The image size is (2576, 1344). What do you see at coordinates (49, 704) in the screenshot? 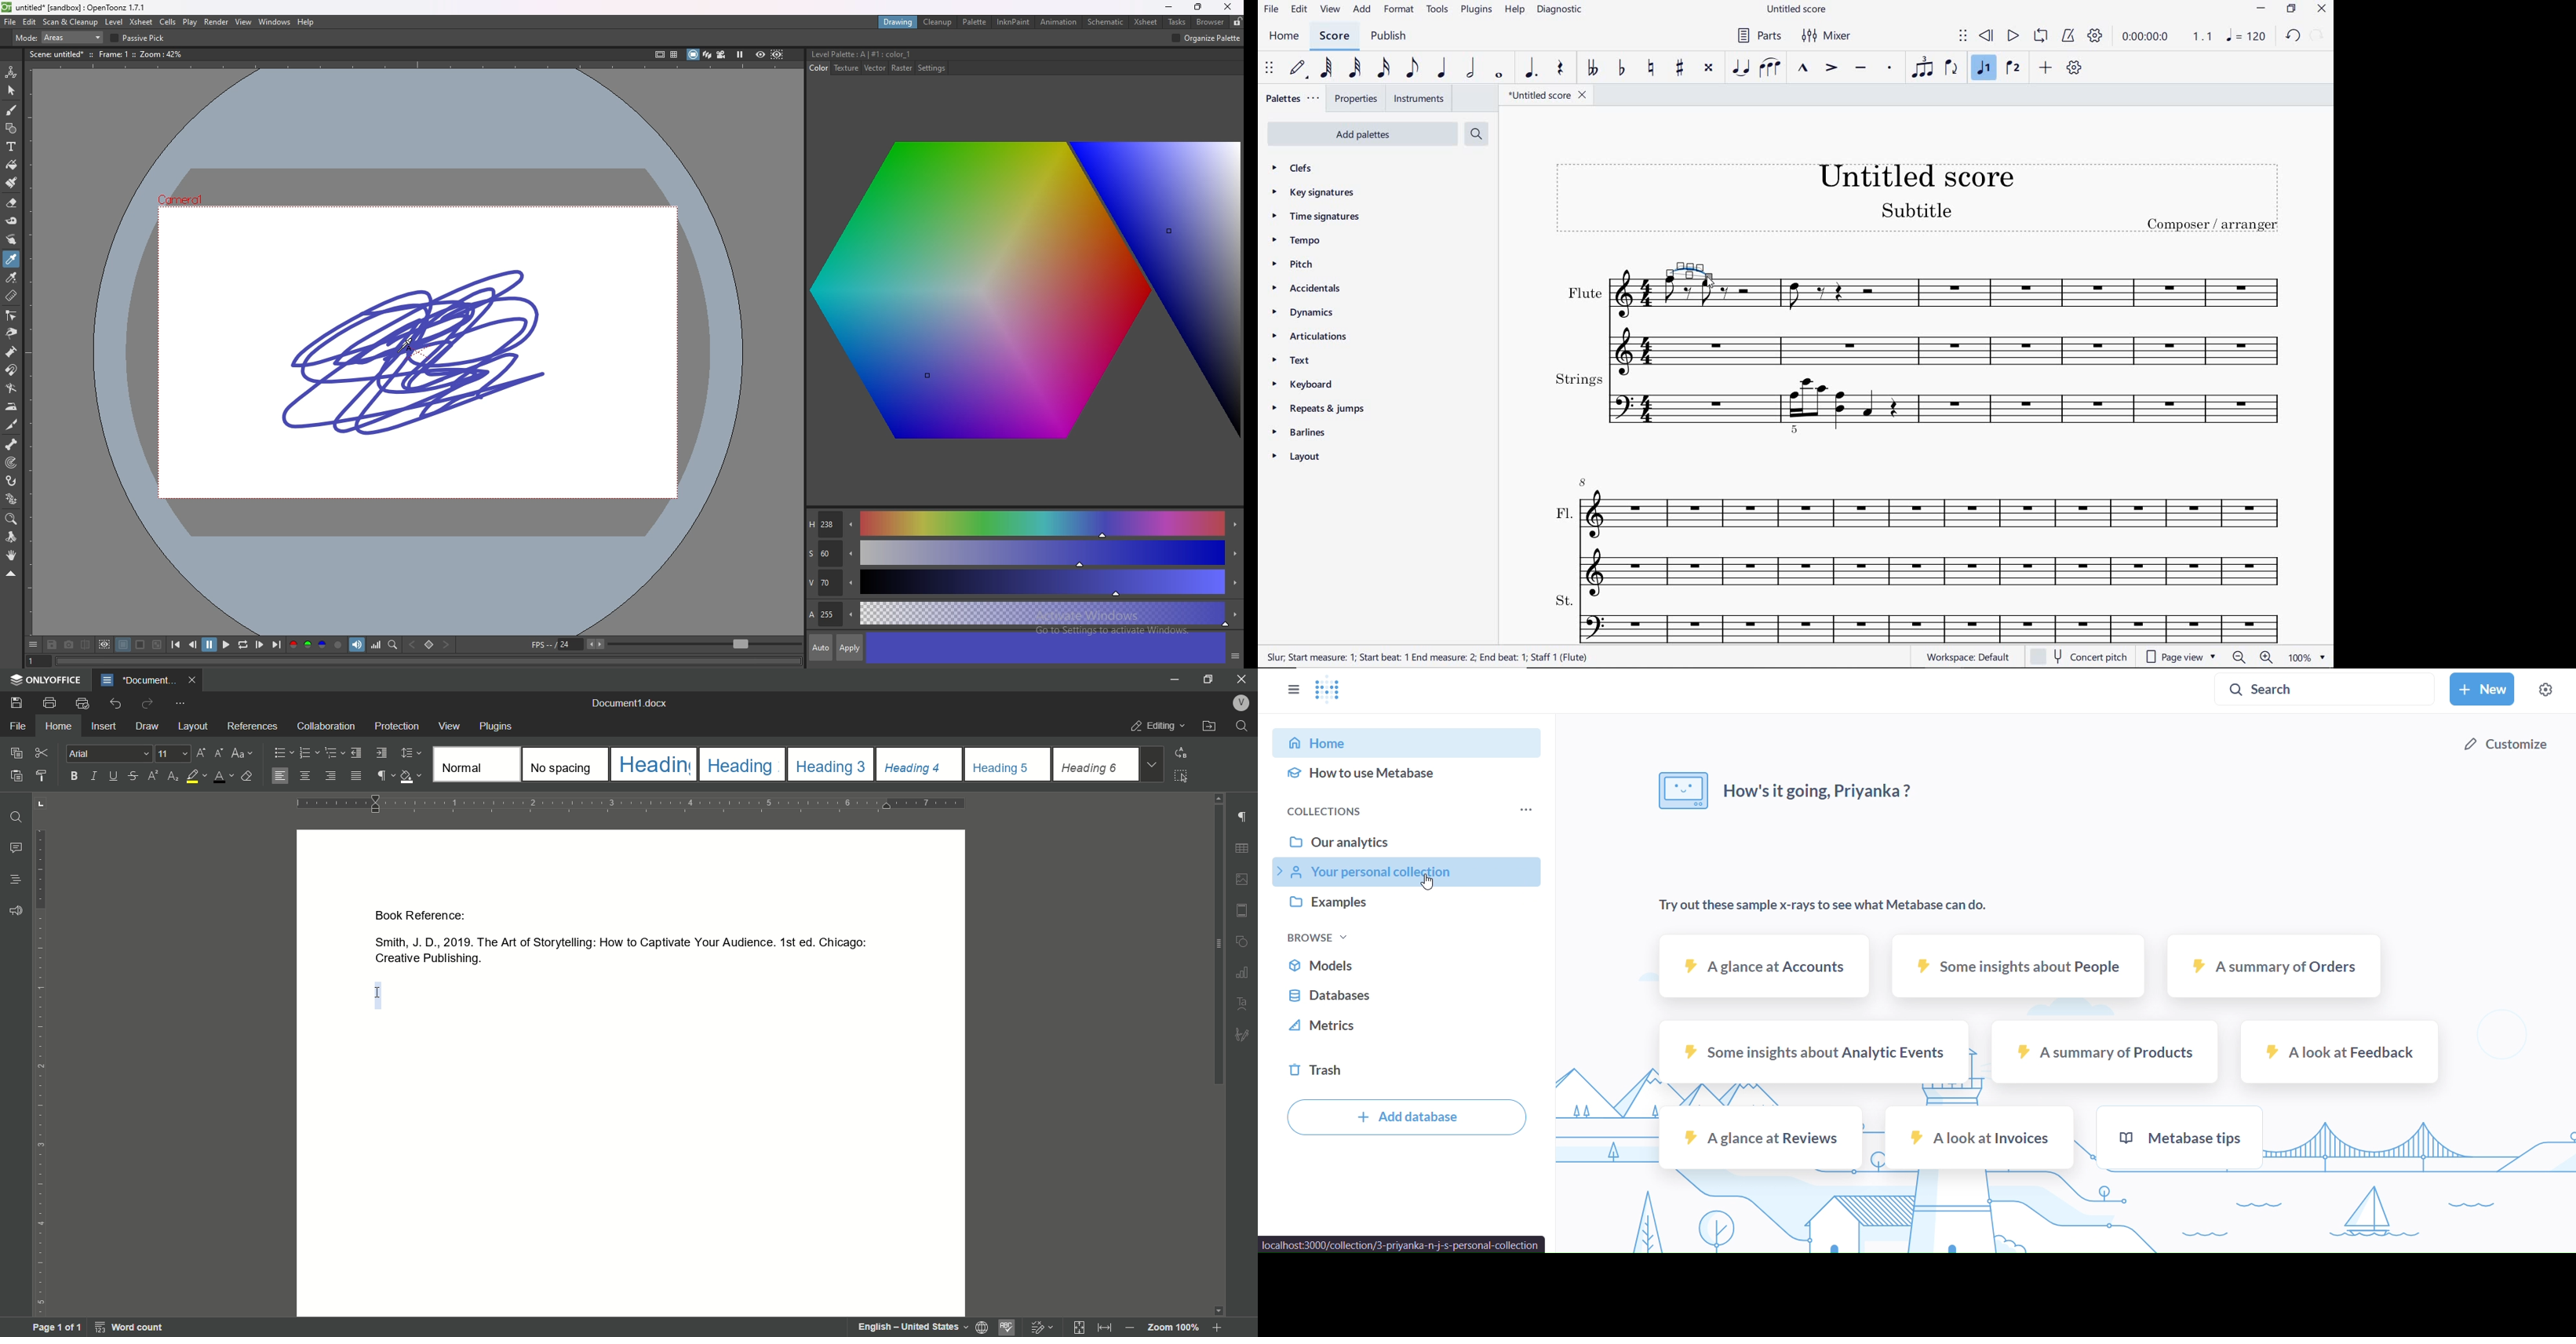
I see `print` at bounding box center [49, 704].